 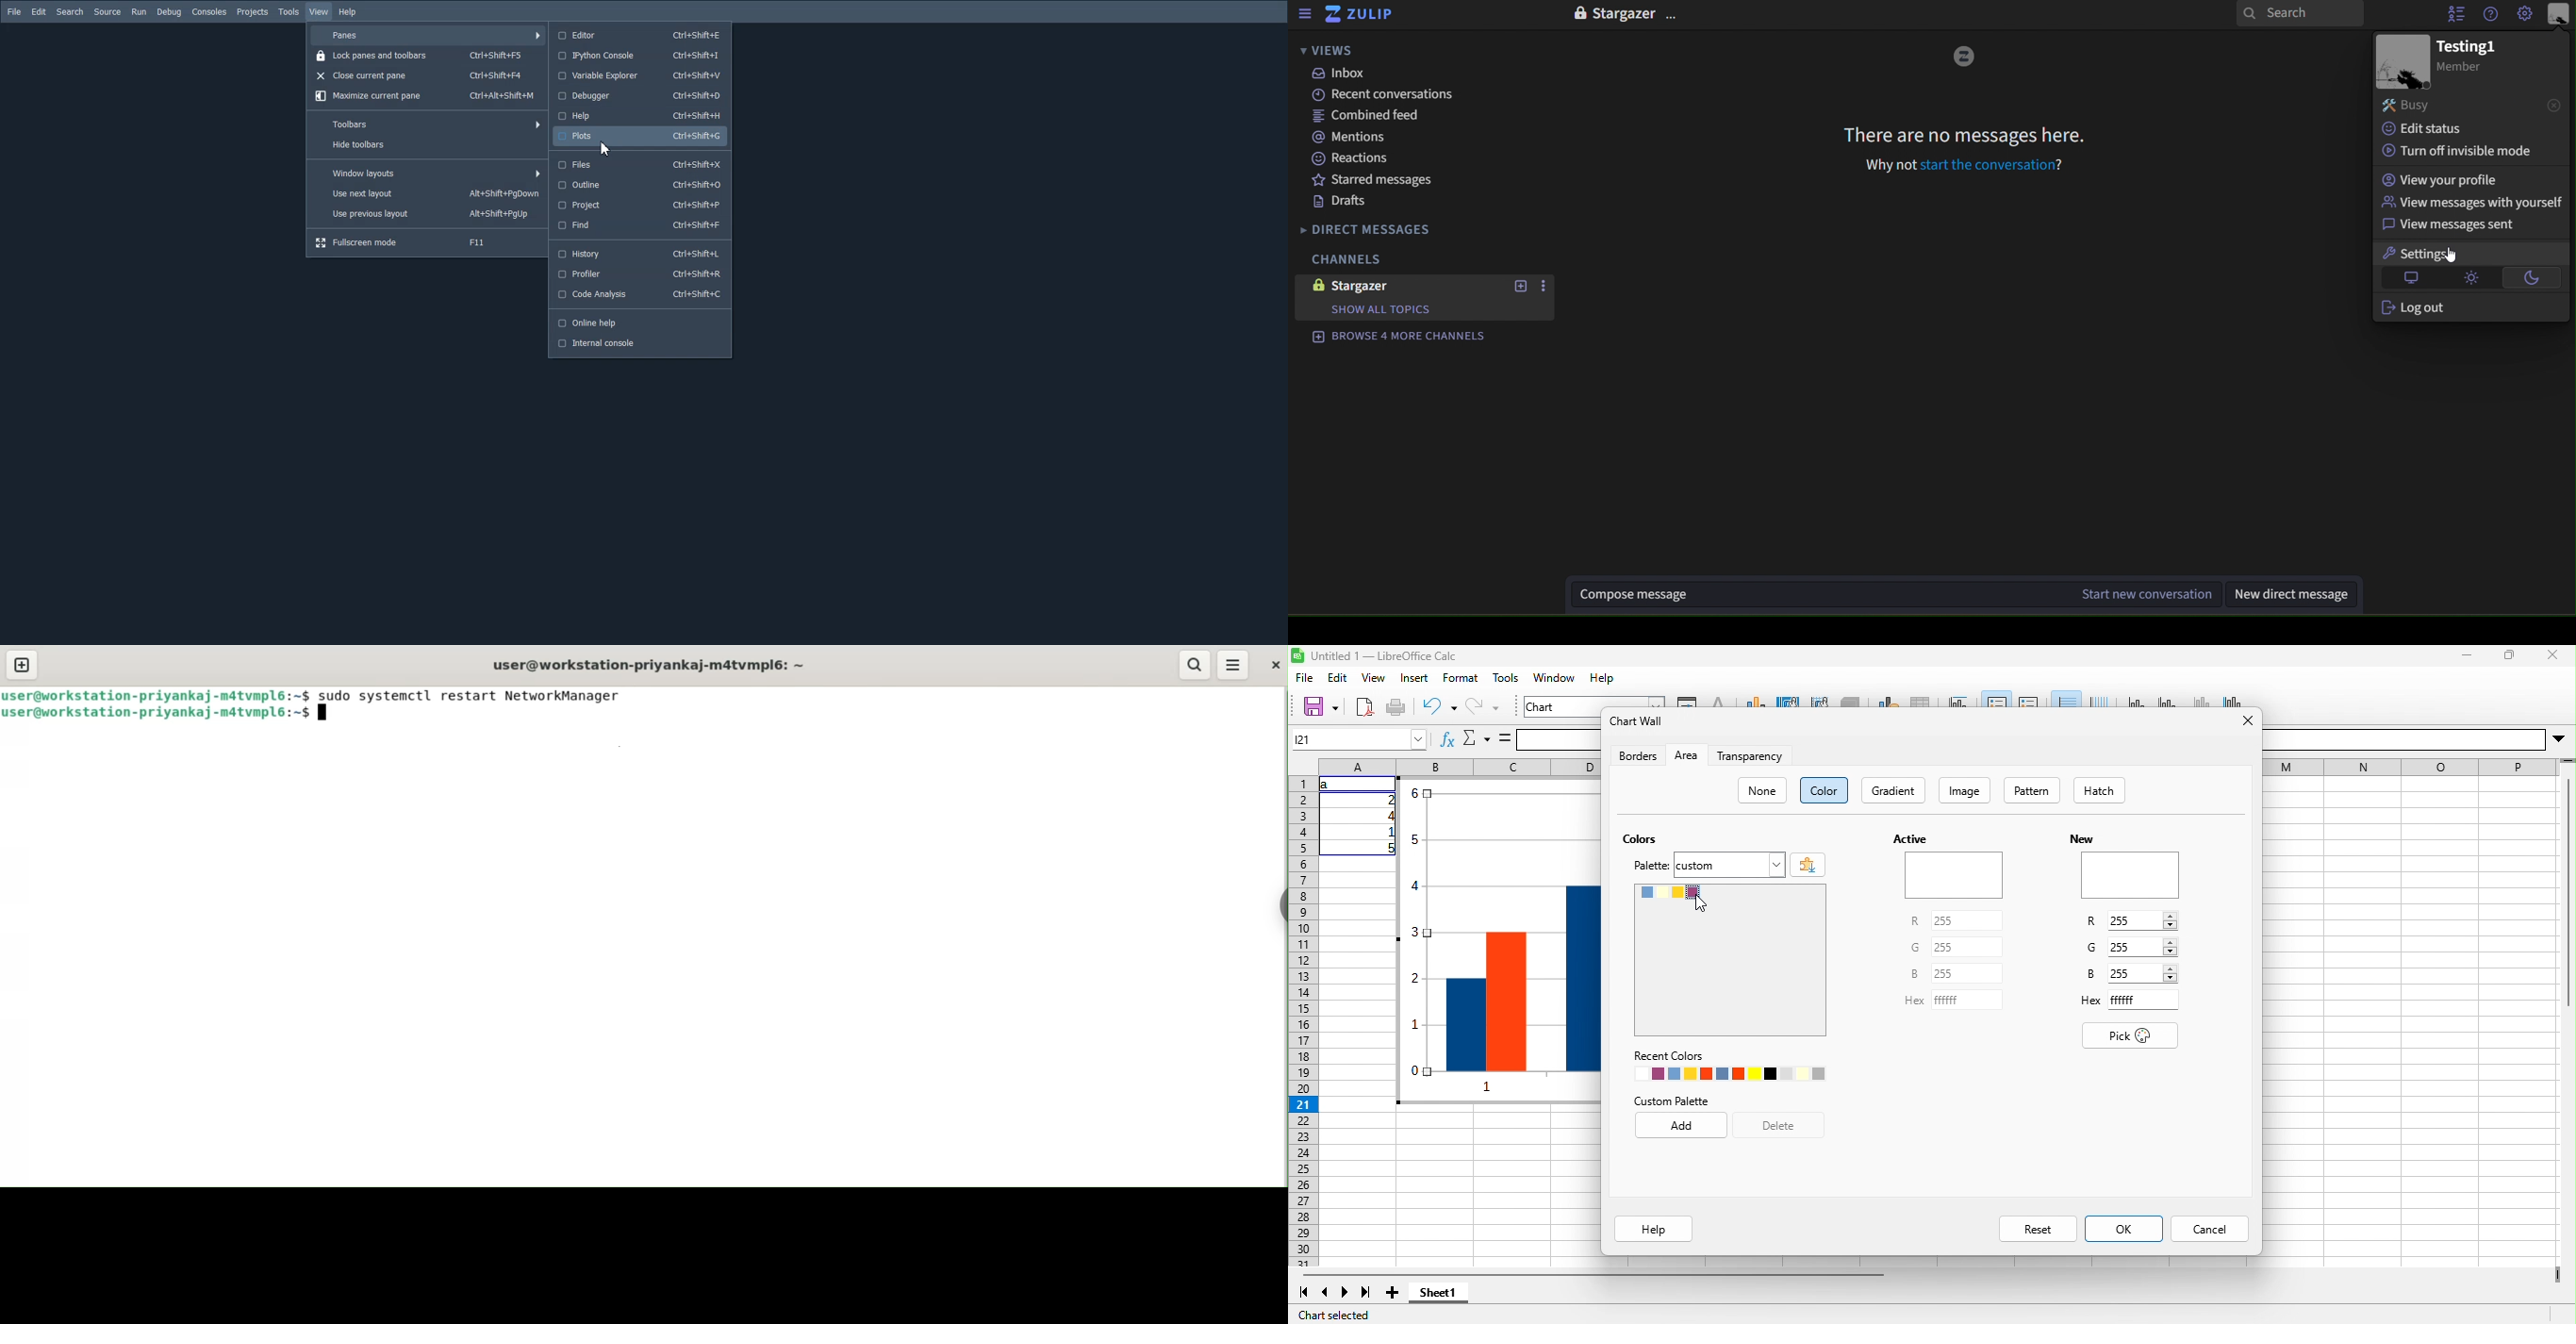 What do you see at coordinates (1965, 57) in the screenshot?
I see `image` at bounding box center [1965, 57].